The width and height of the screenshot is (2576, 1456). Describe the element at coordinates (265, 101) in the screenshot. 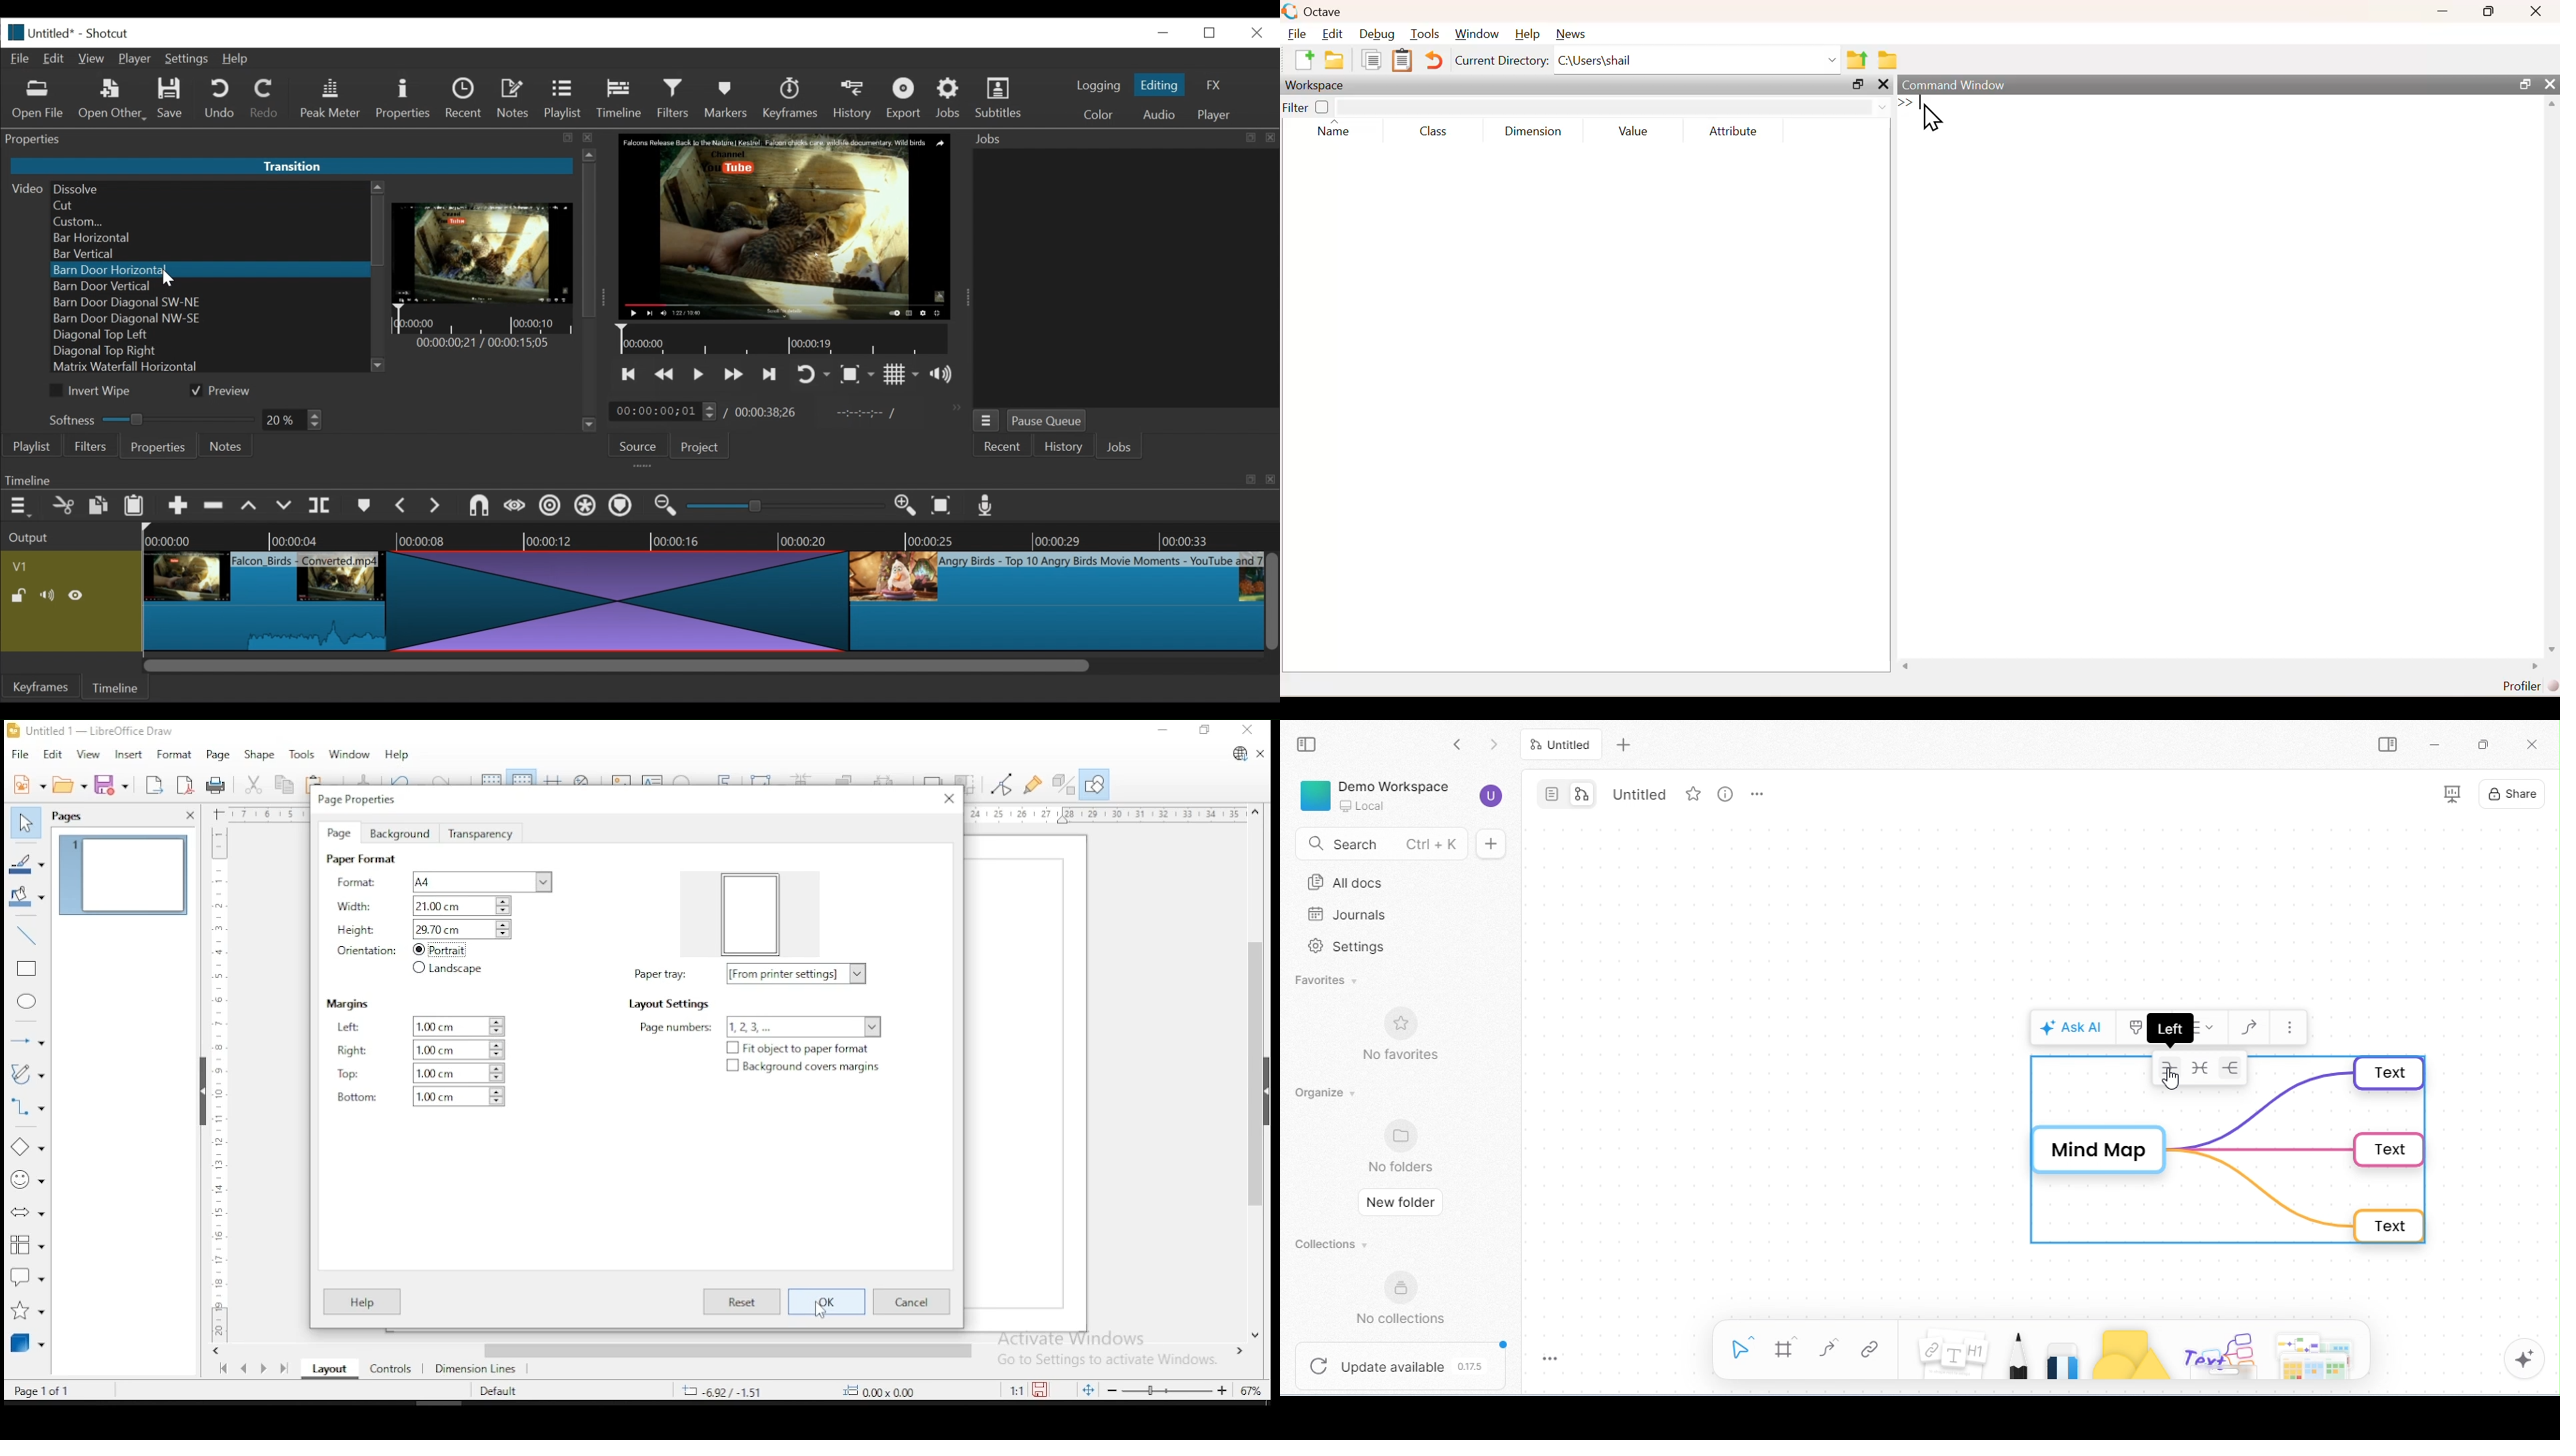

I see `Redo` at that location.